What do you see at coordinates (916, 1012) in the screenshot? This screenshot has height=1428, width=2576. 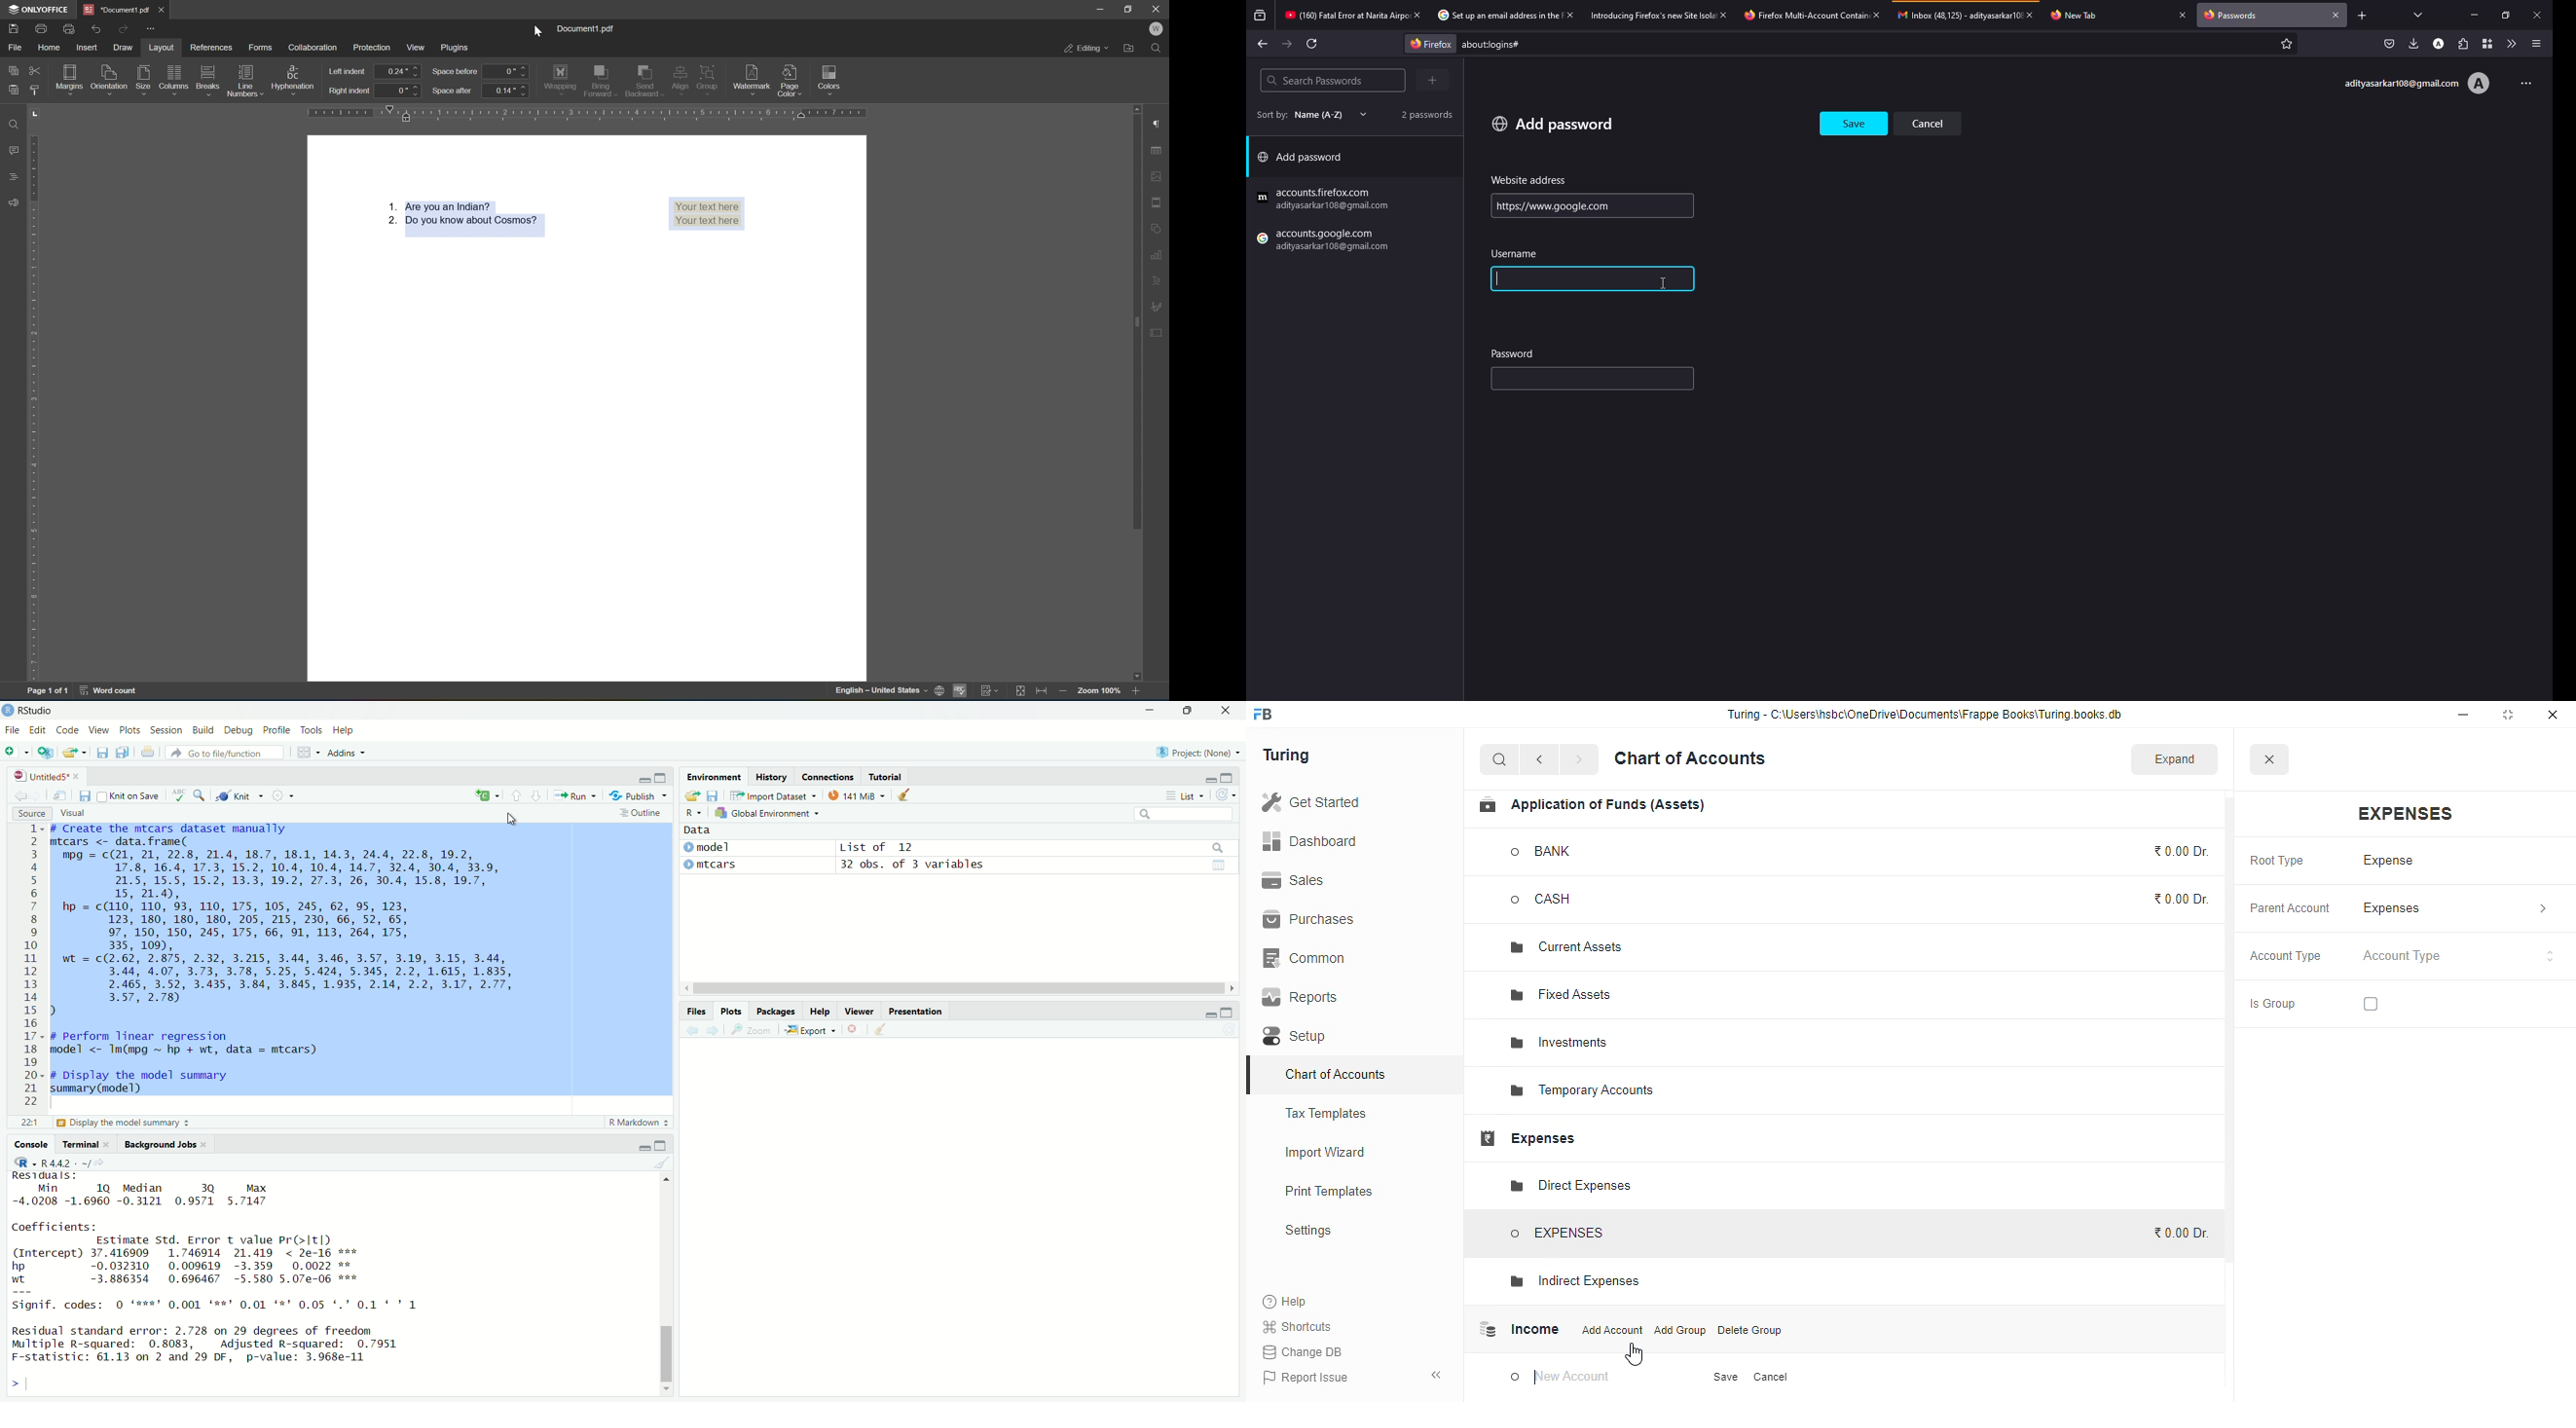 I see `Presentation` at bounding box center [916, 1012].